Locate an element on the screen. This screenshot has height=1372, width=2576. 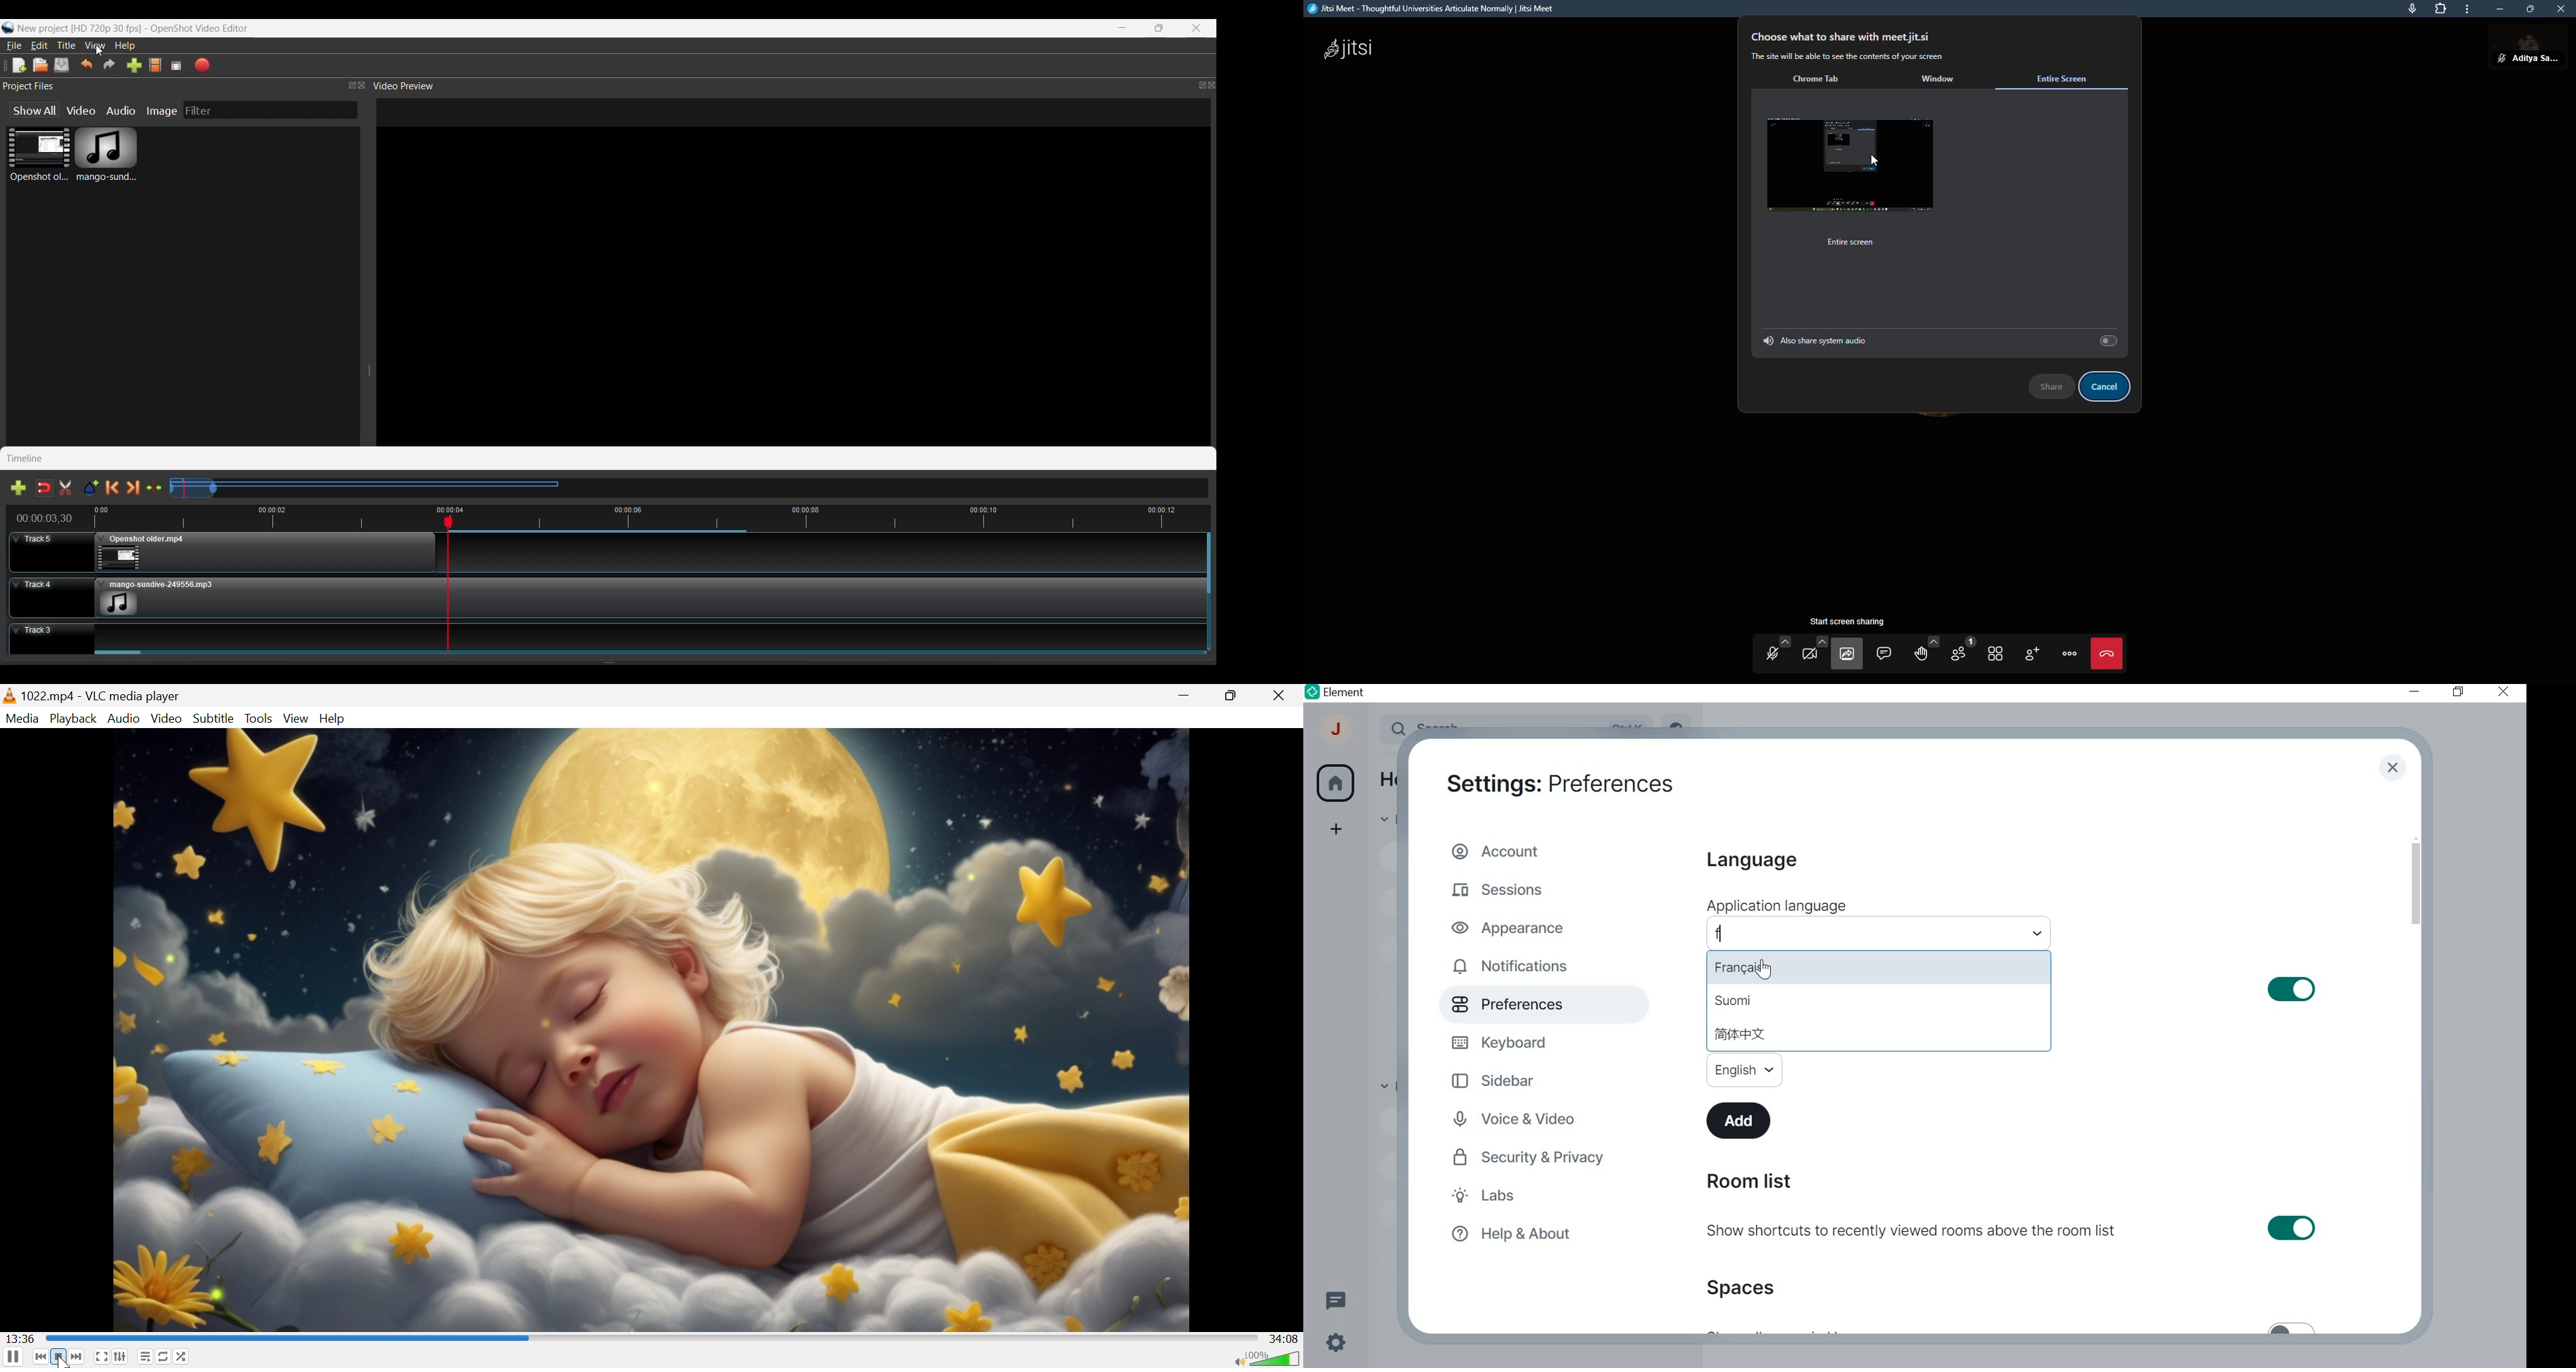
ACCOUNT is located at coordinates (1499, 850).